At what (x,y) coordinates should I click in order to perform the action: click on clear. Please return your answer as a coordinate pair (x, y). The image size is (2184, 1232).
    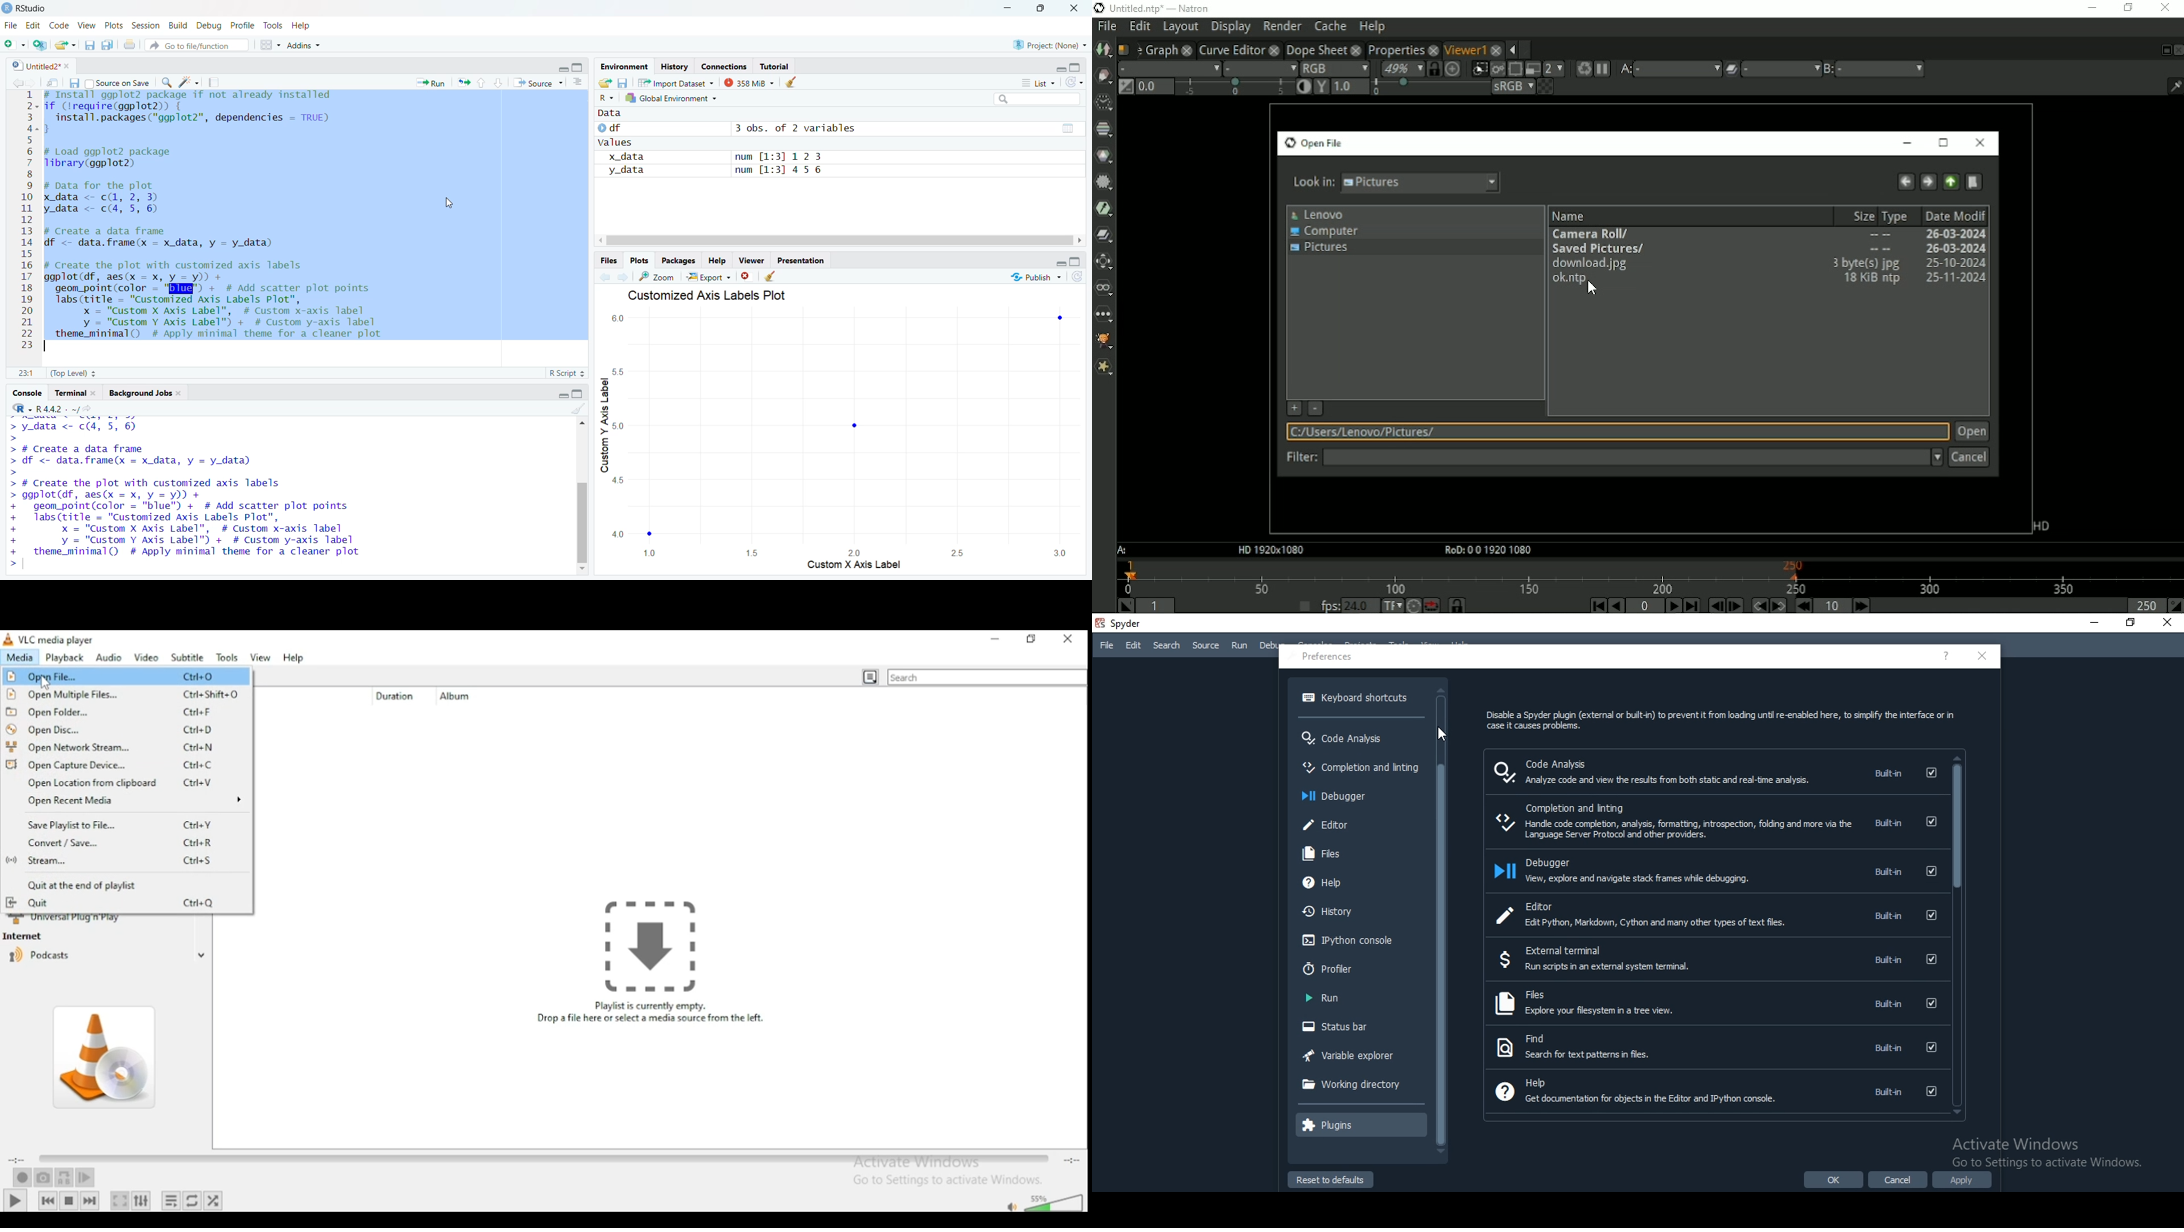
    Looking at the image, I should click on (772, 278).